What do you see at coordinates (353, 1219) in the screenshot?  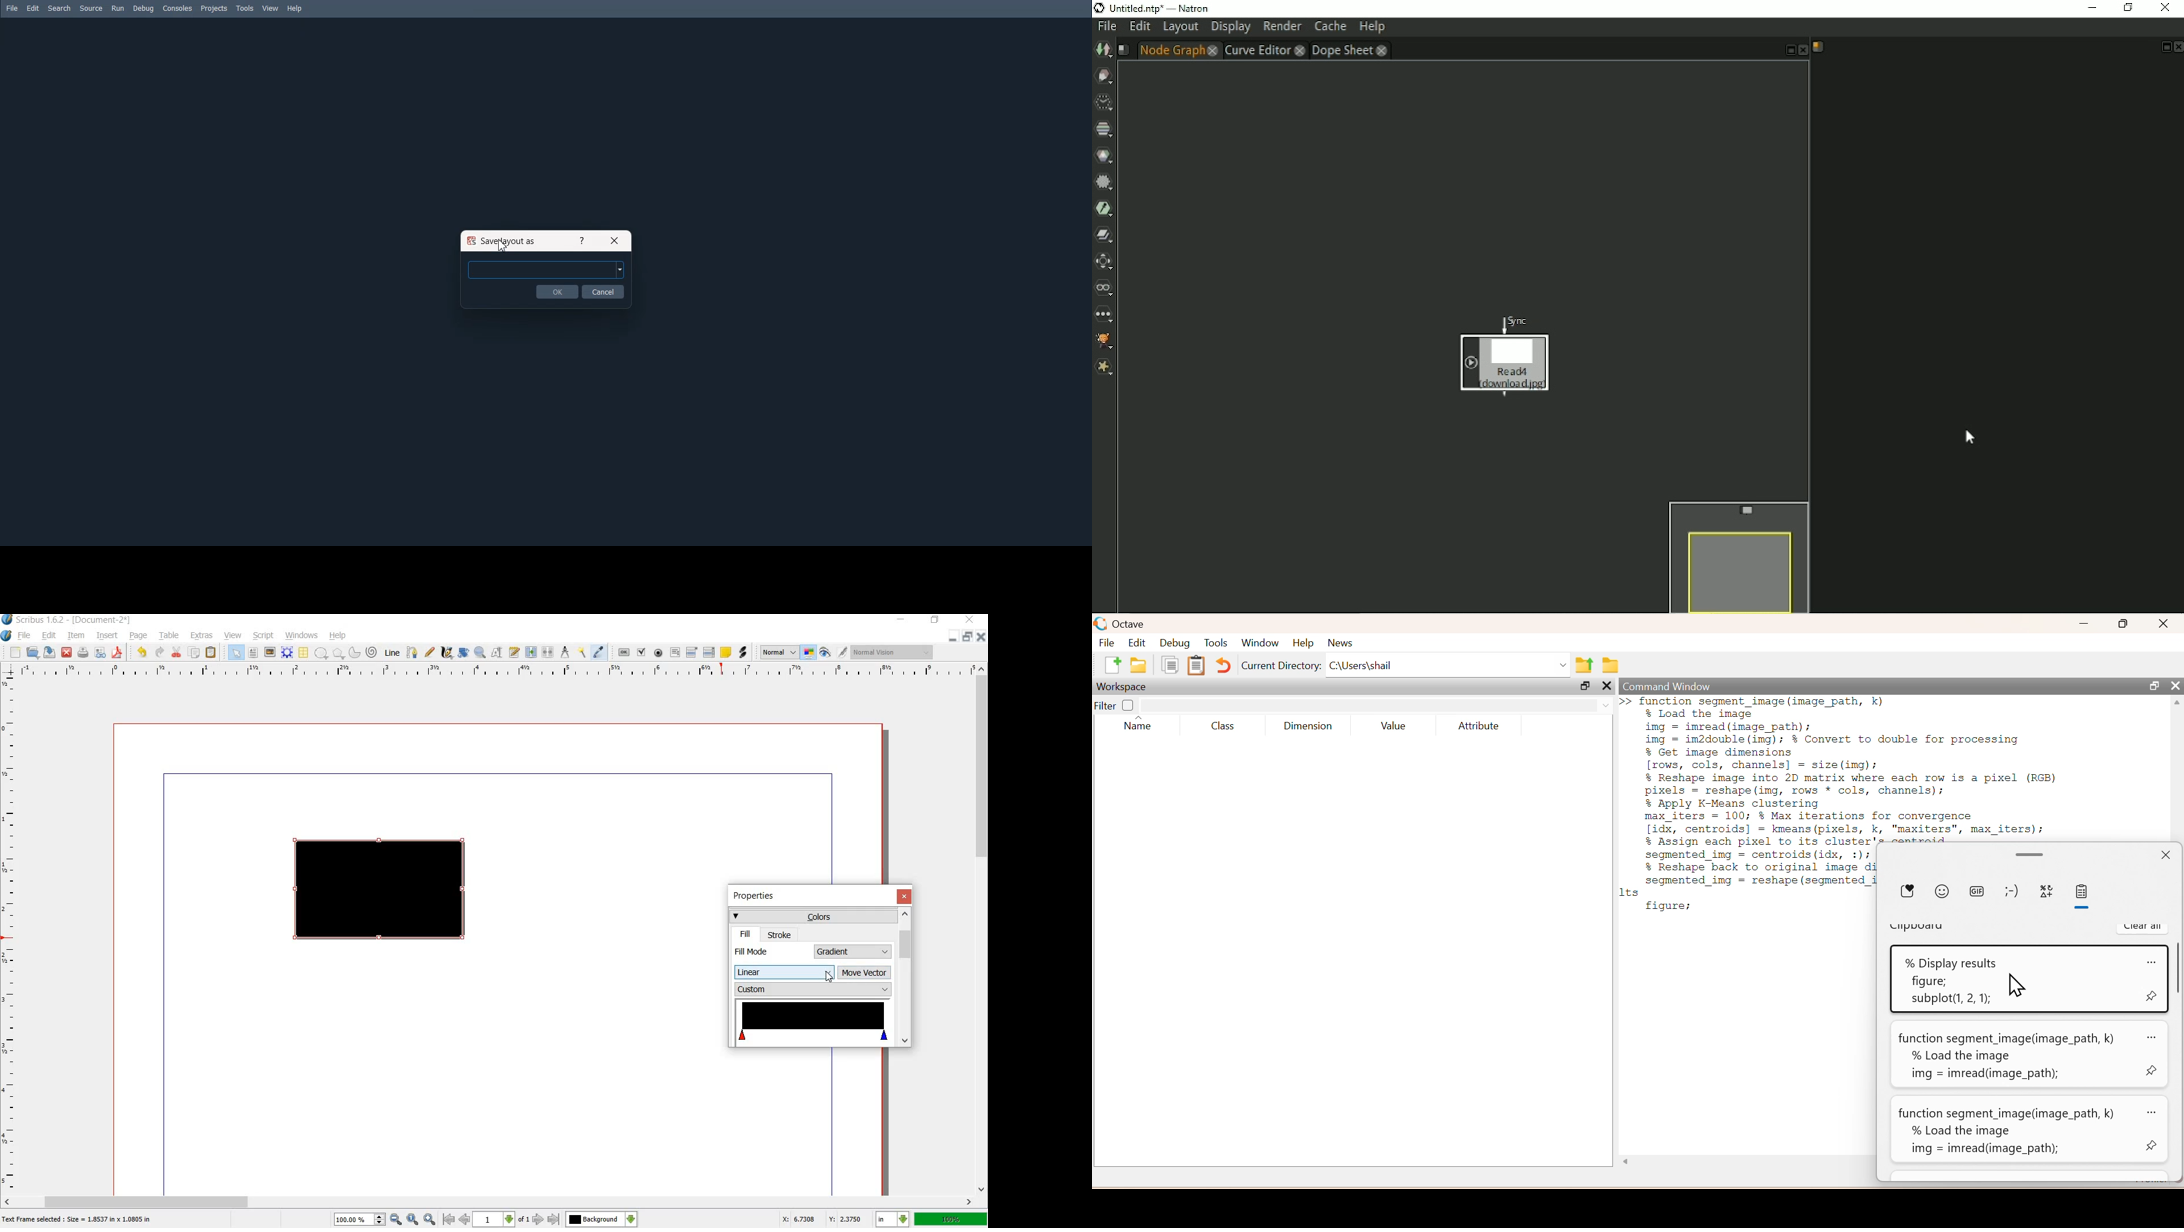 I see `100%` at bounding box center [353, 1219].